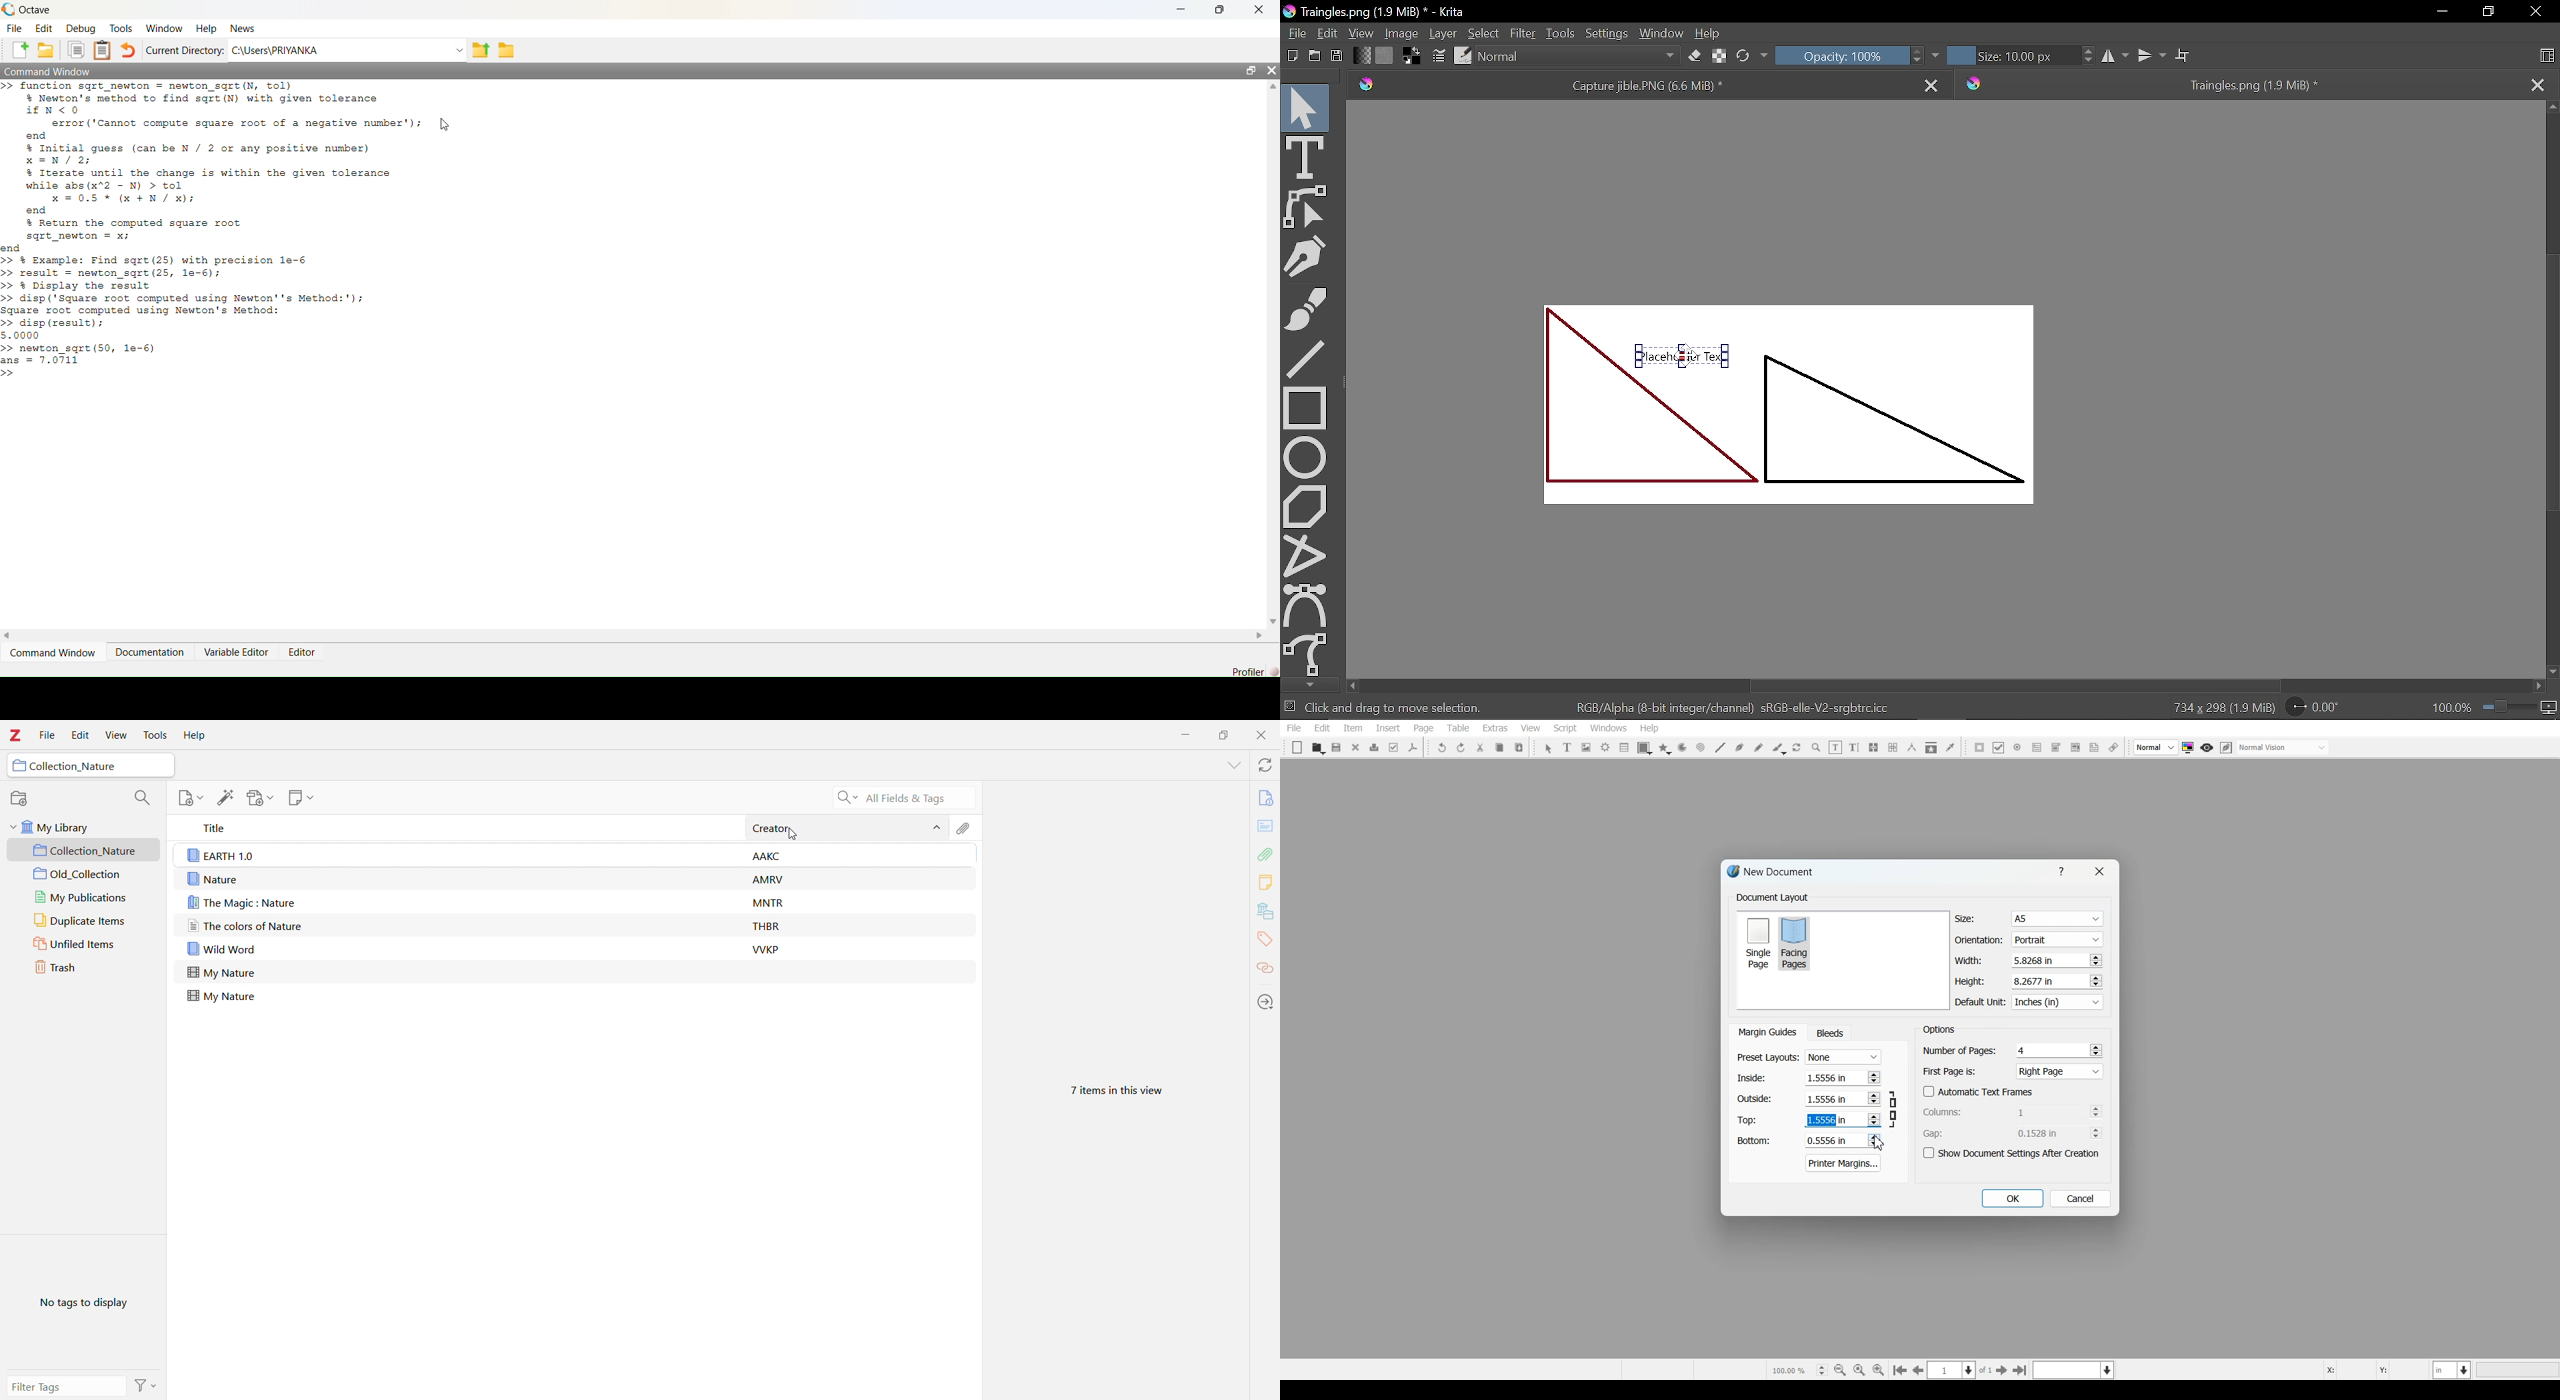 This screenshot has width=2576, height=1400. I want to click on Close, so click(2098, 871).